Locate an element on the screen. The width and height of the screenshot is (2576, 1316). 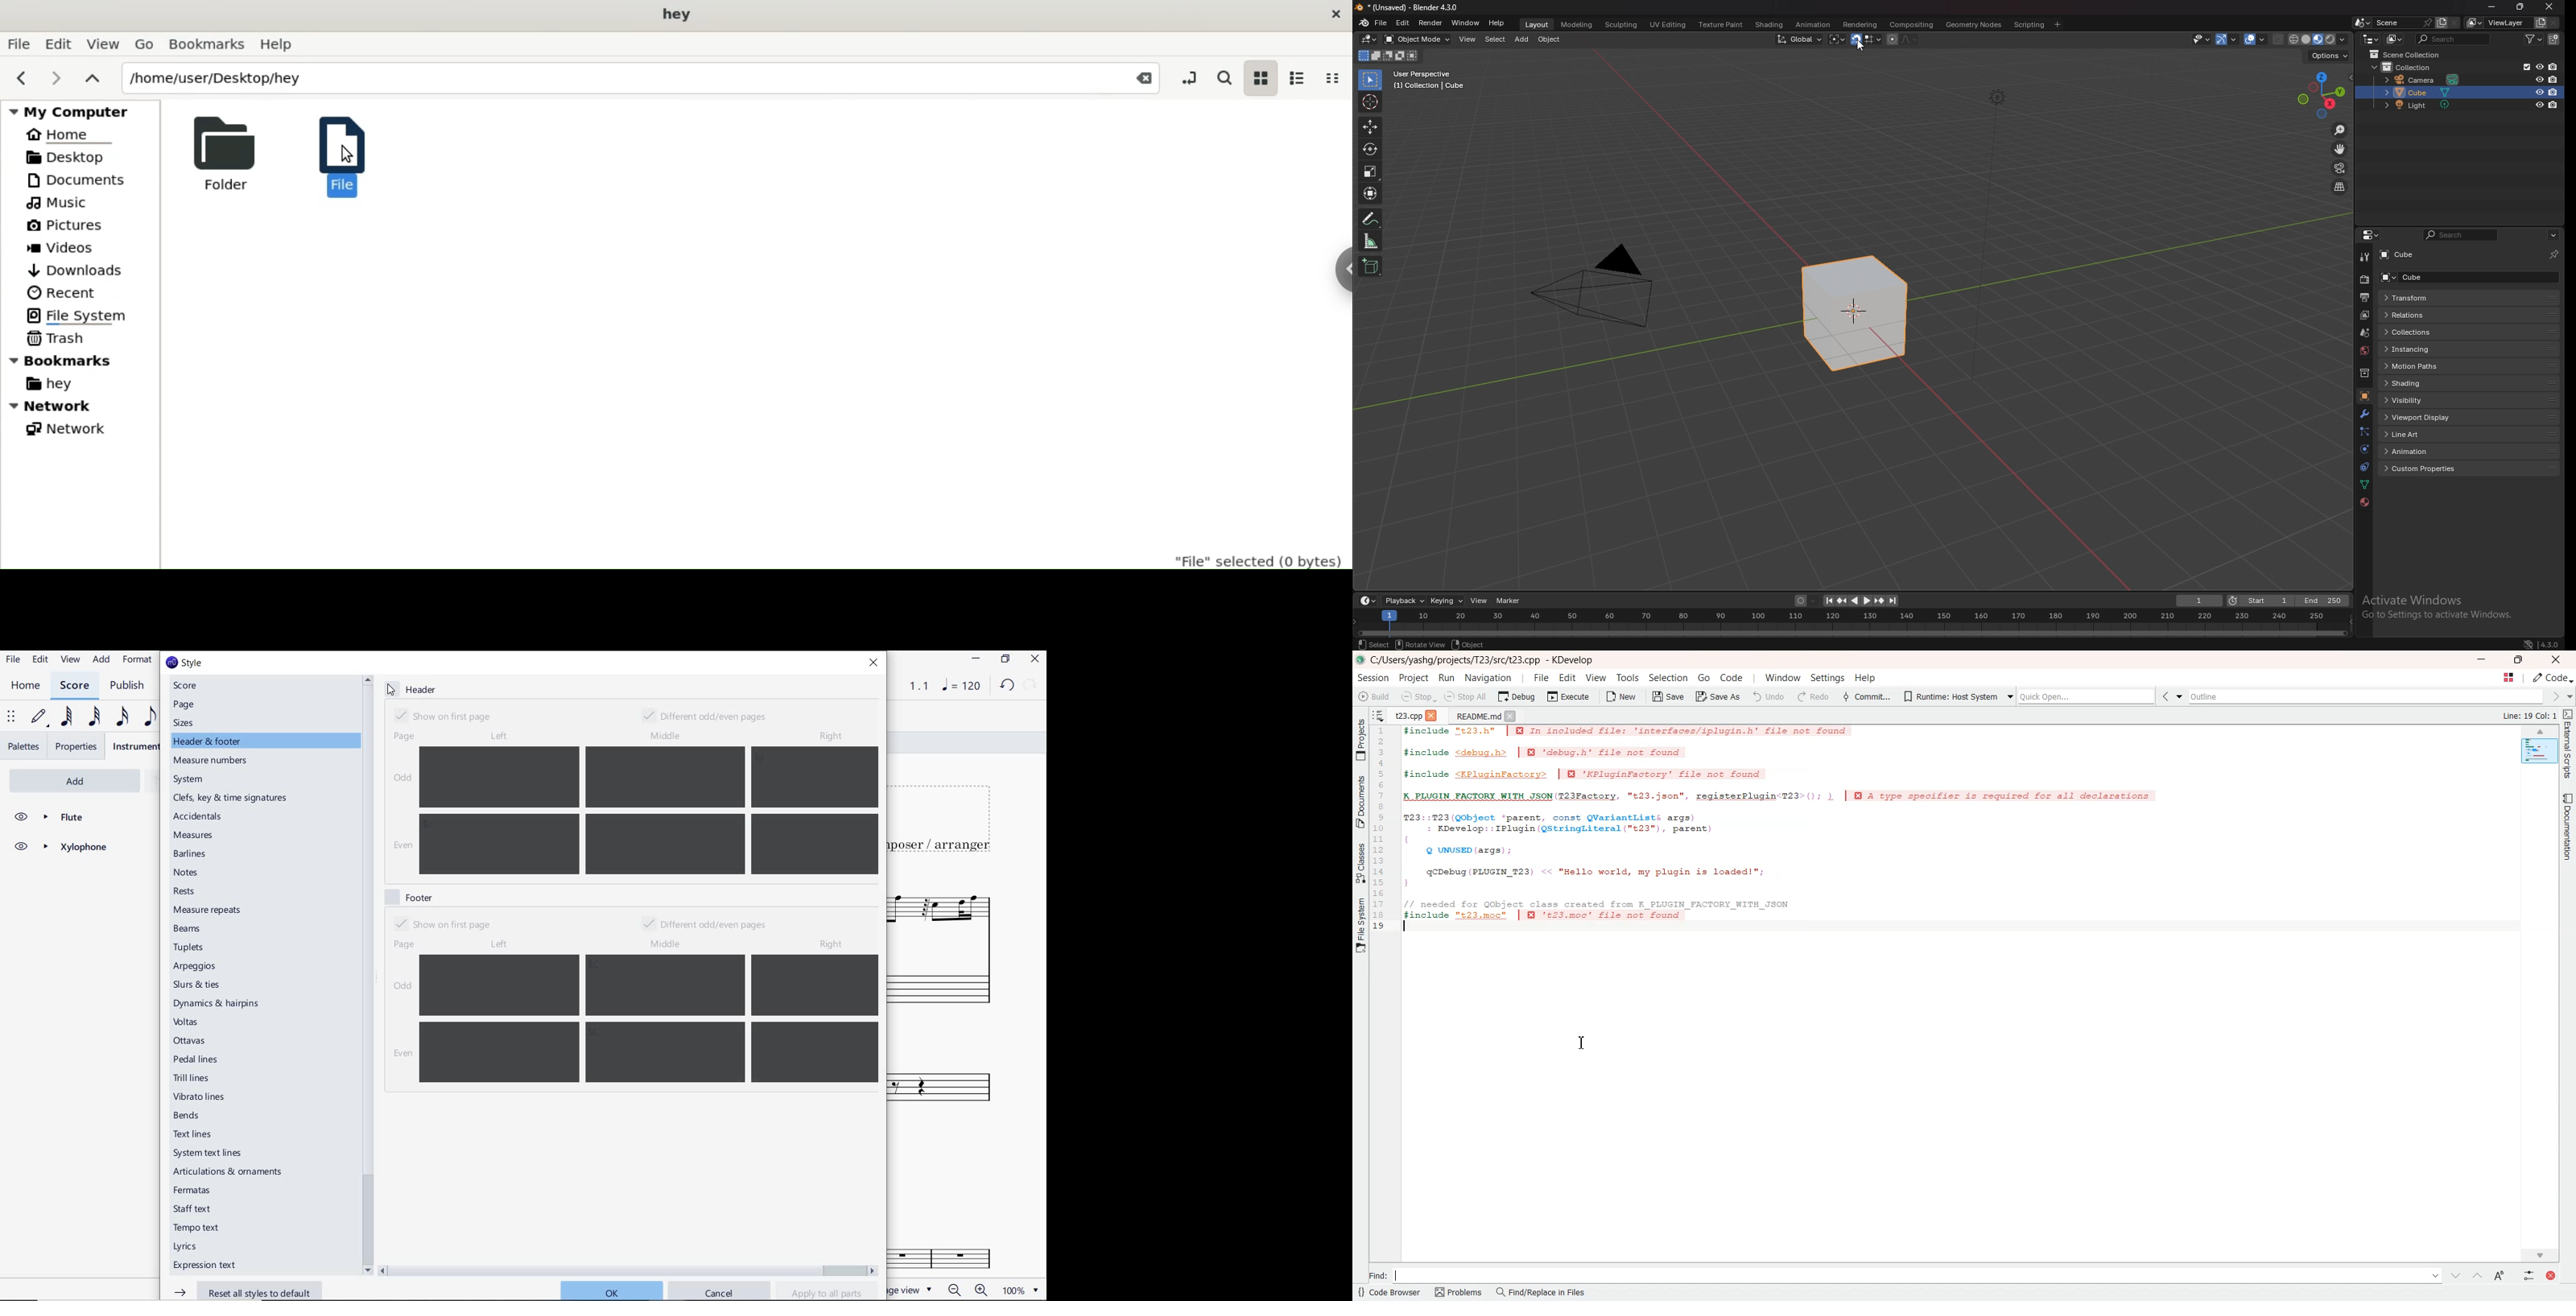
bends is located at coordinates (189, 1116).